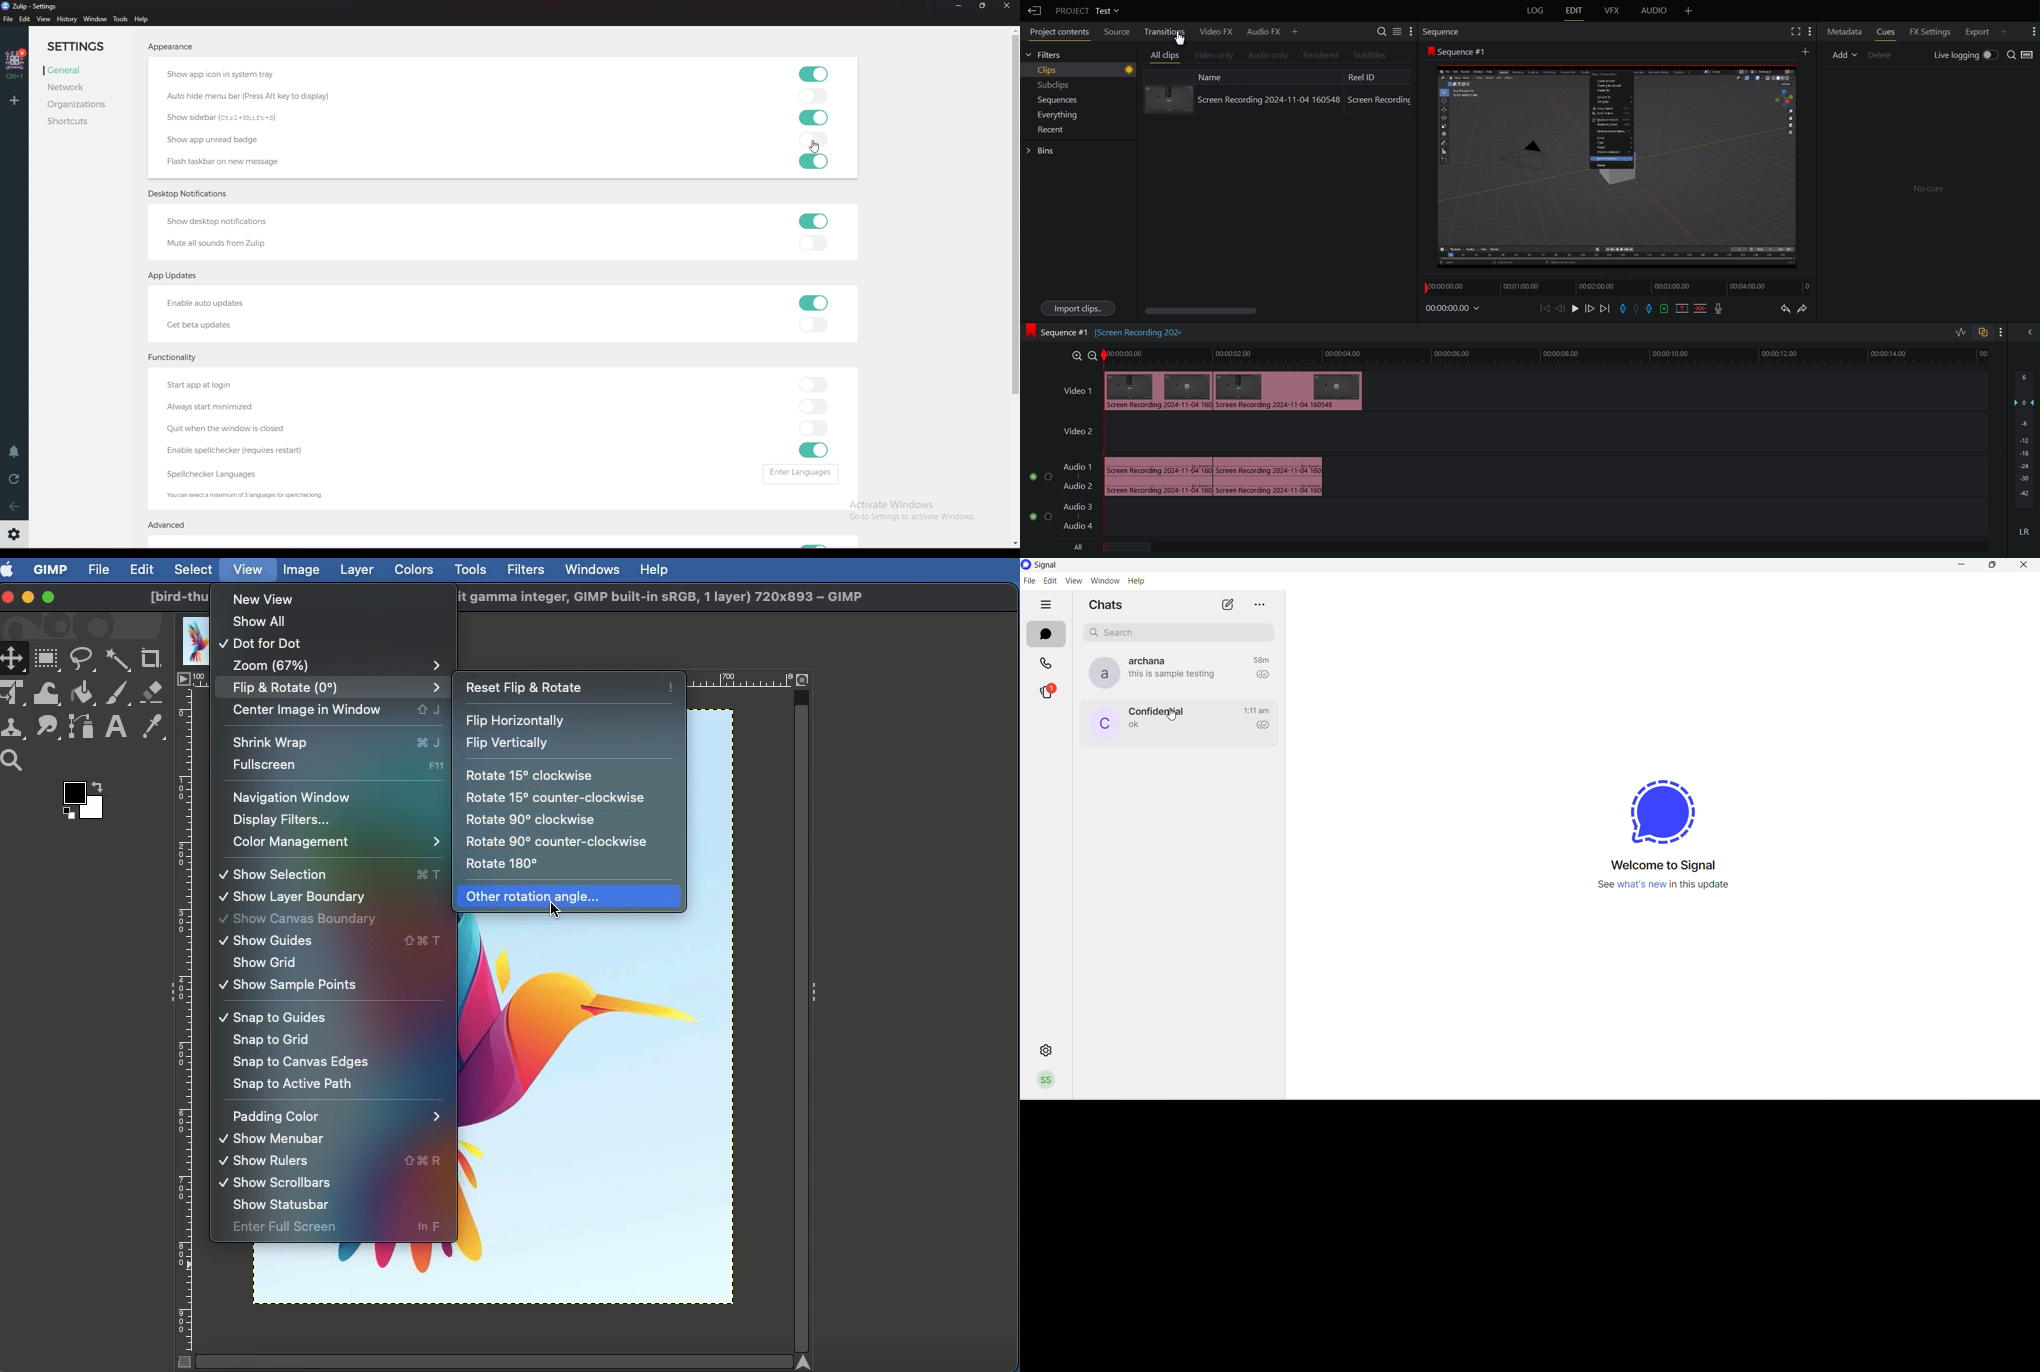 The image size is (2044, 1372). I want to click on Timeline, so click(1607, 289).